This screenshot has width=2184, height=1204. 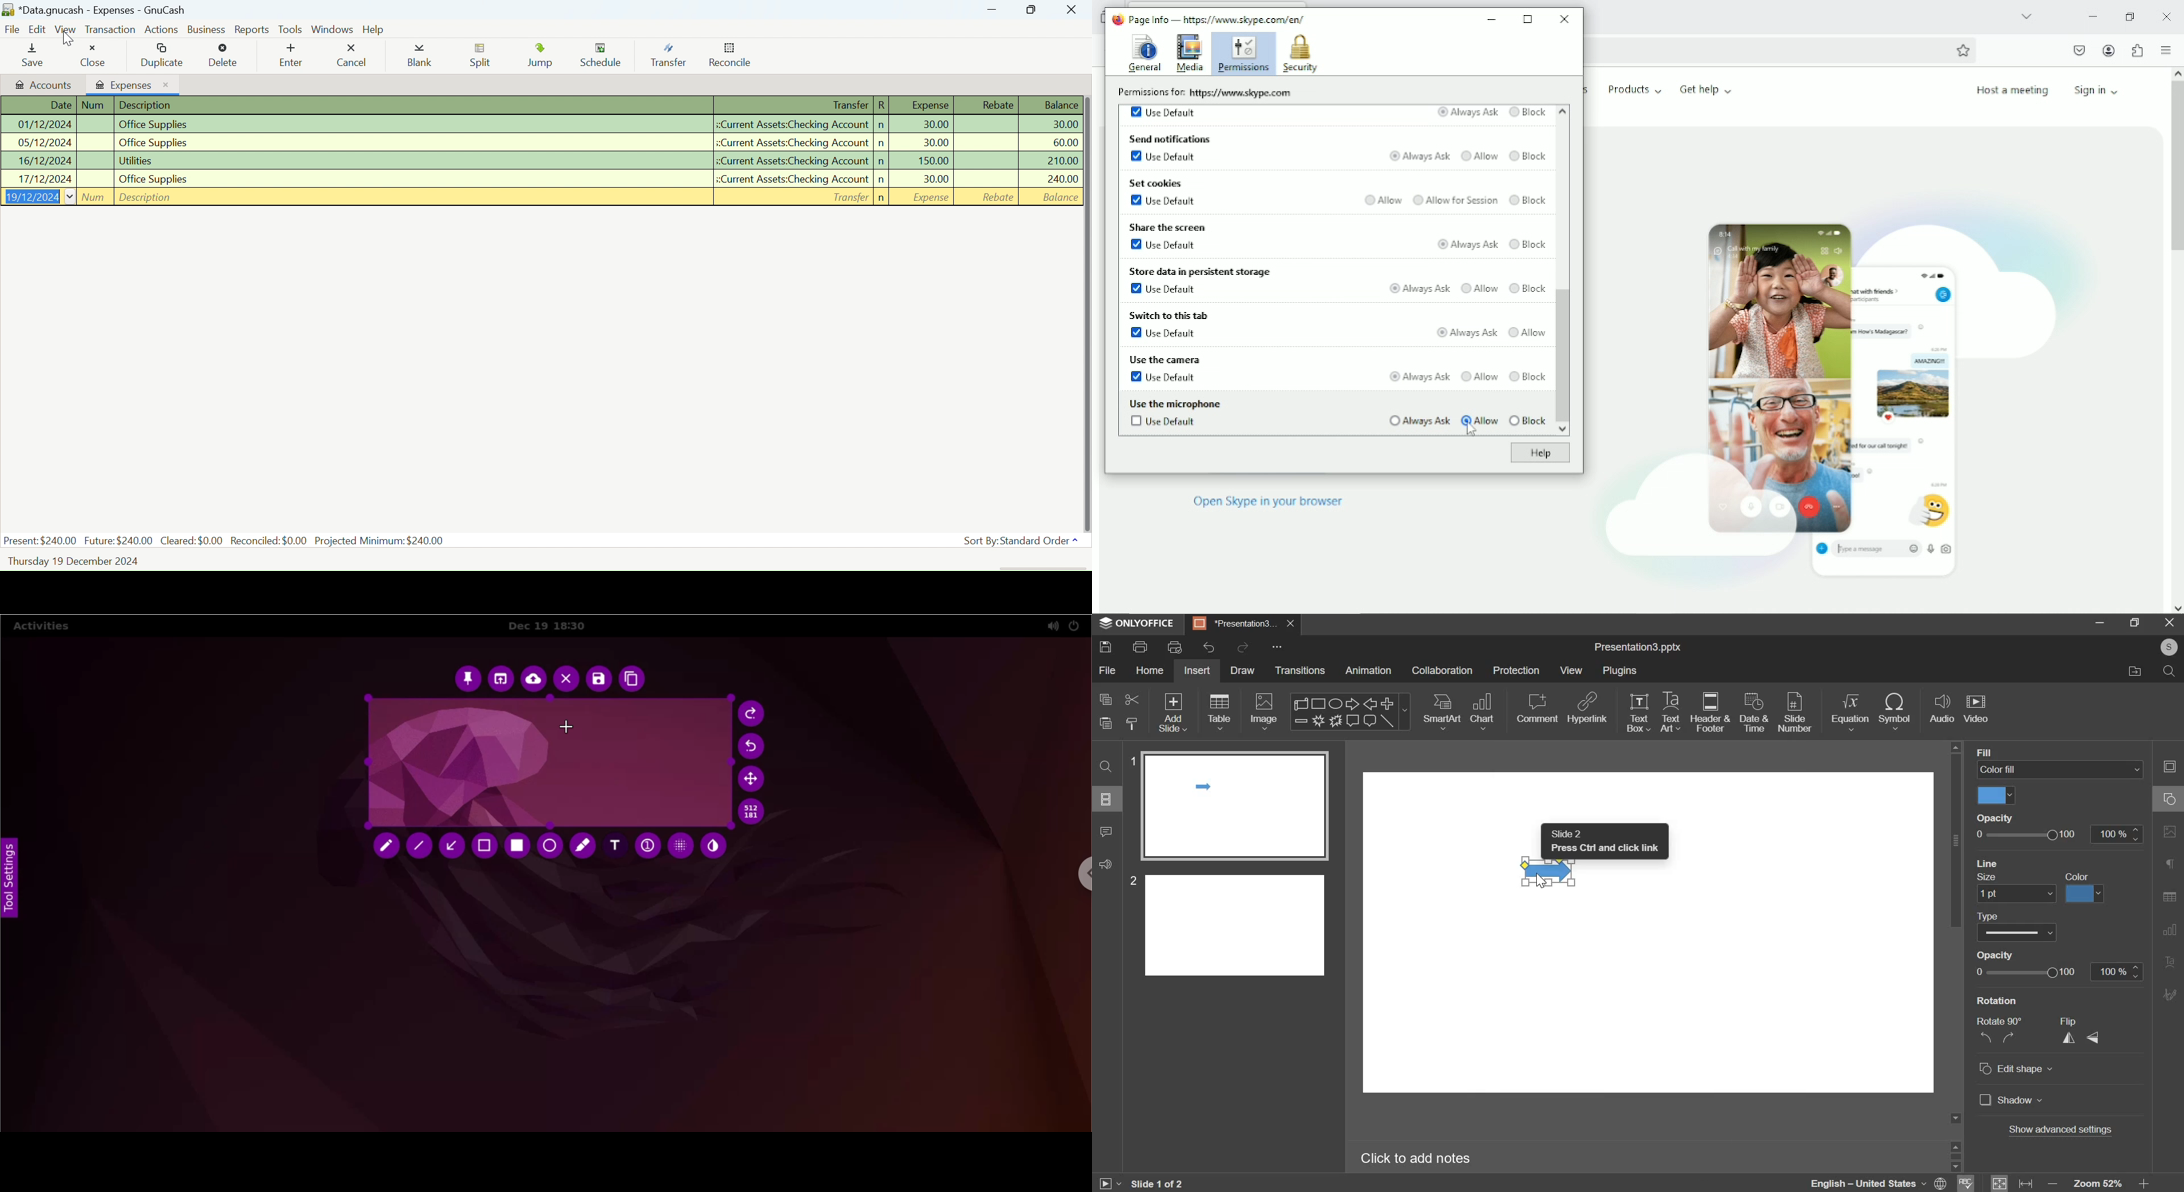 What do you see at coordinates (1166, 112) in the screenshot?
I see `Use default` at bounding box center [1166, 112].